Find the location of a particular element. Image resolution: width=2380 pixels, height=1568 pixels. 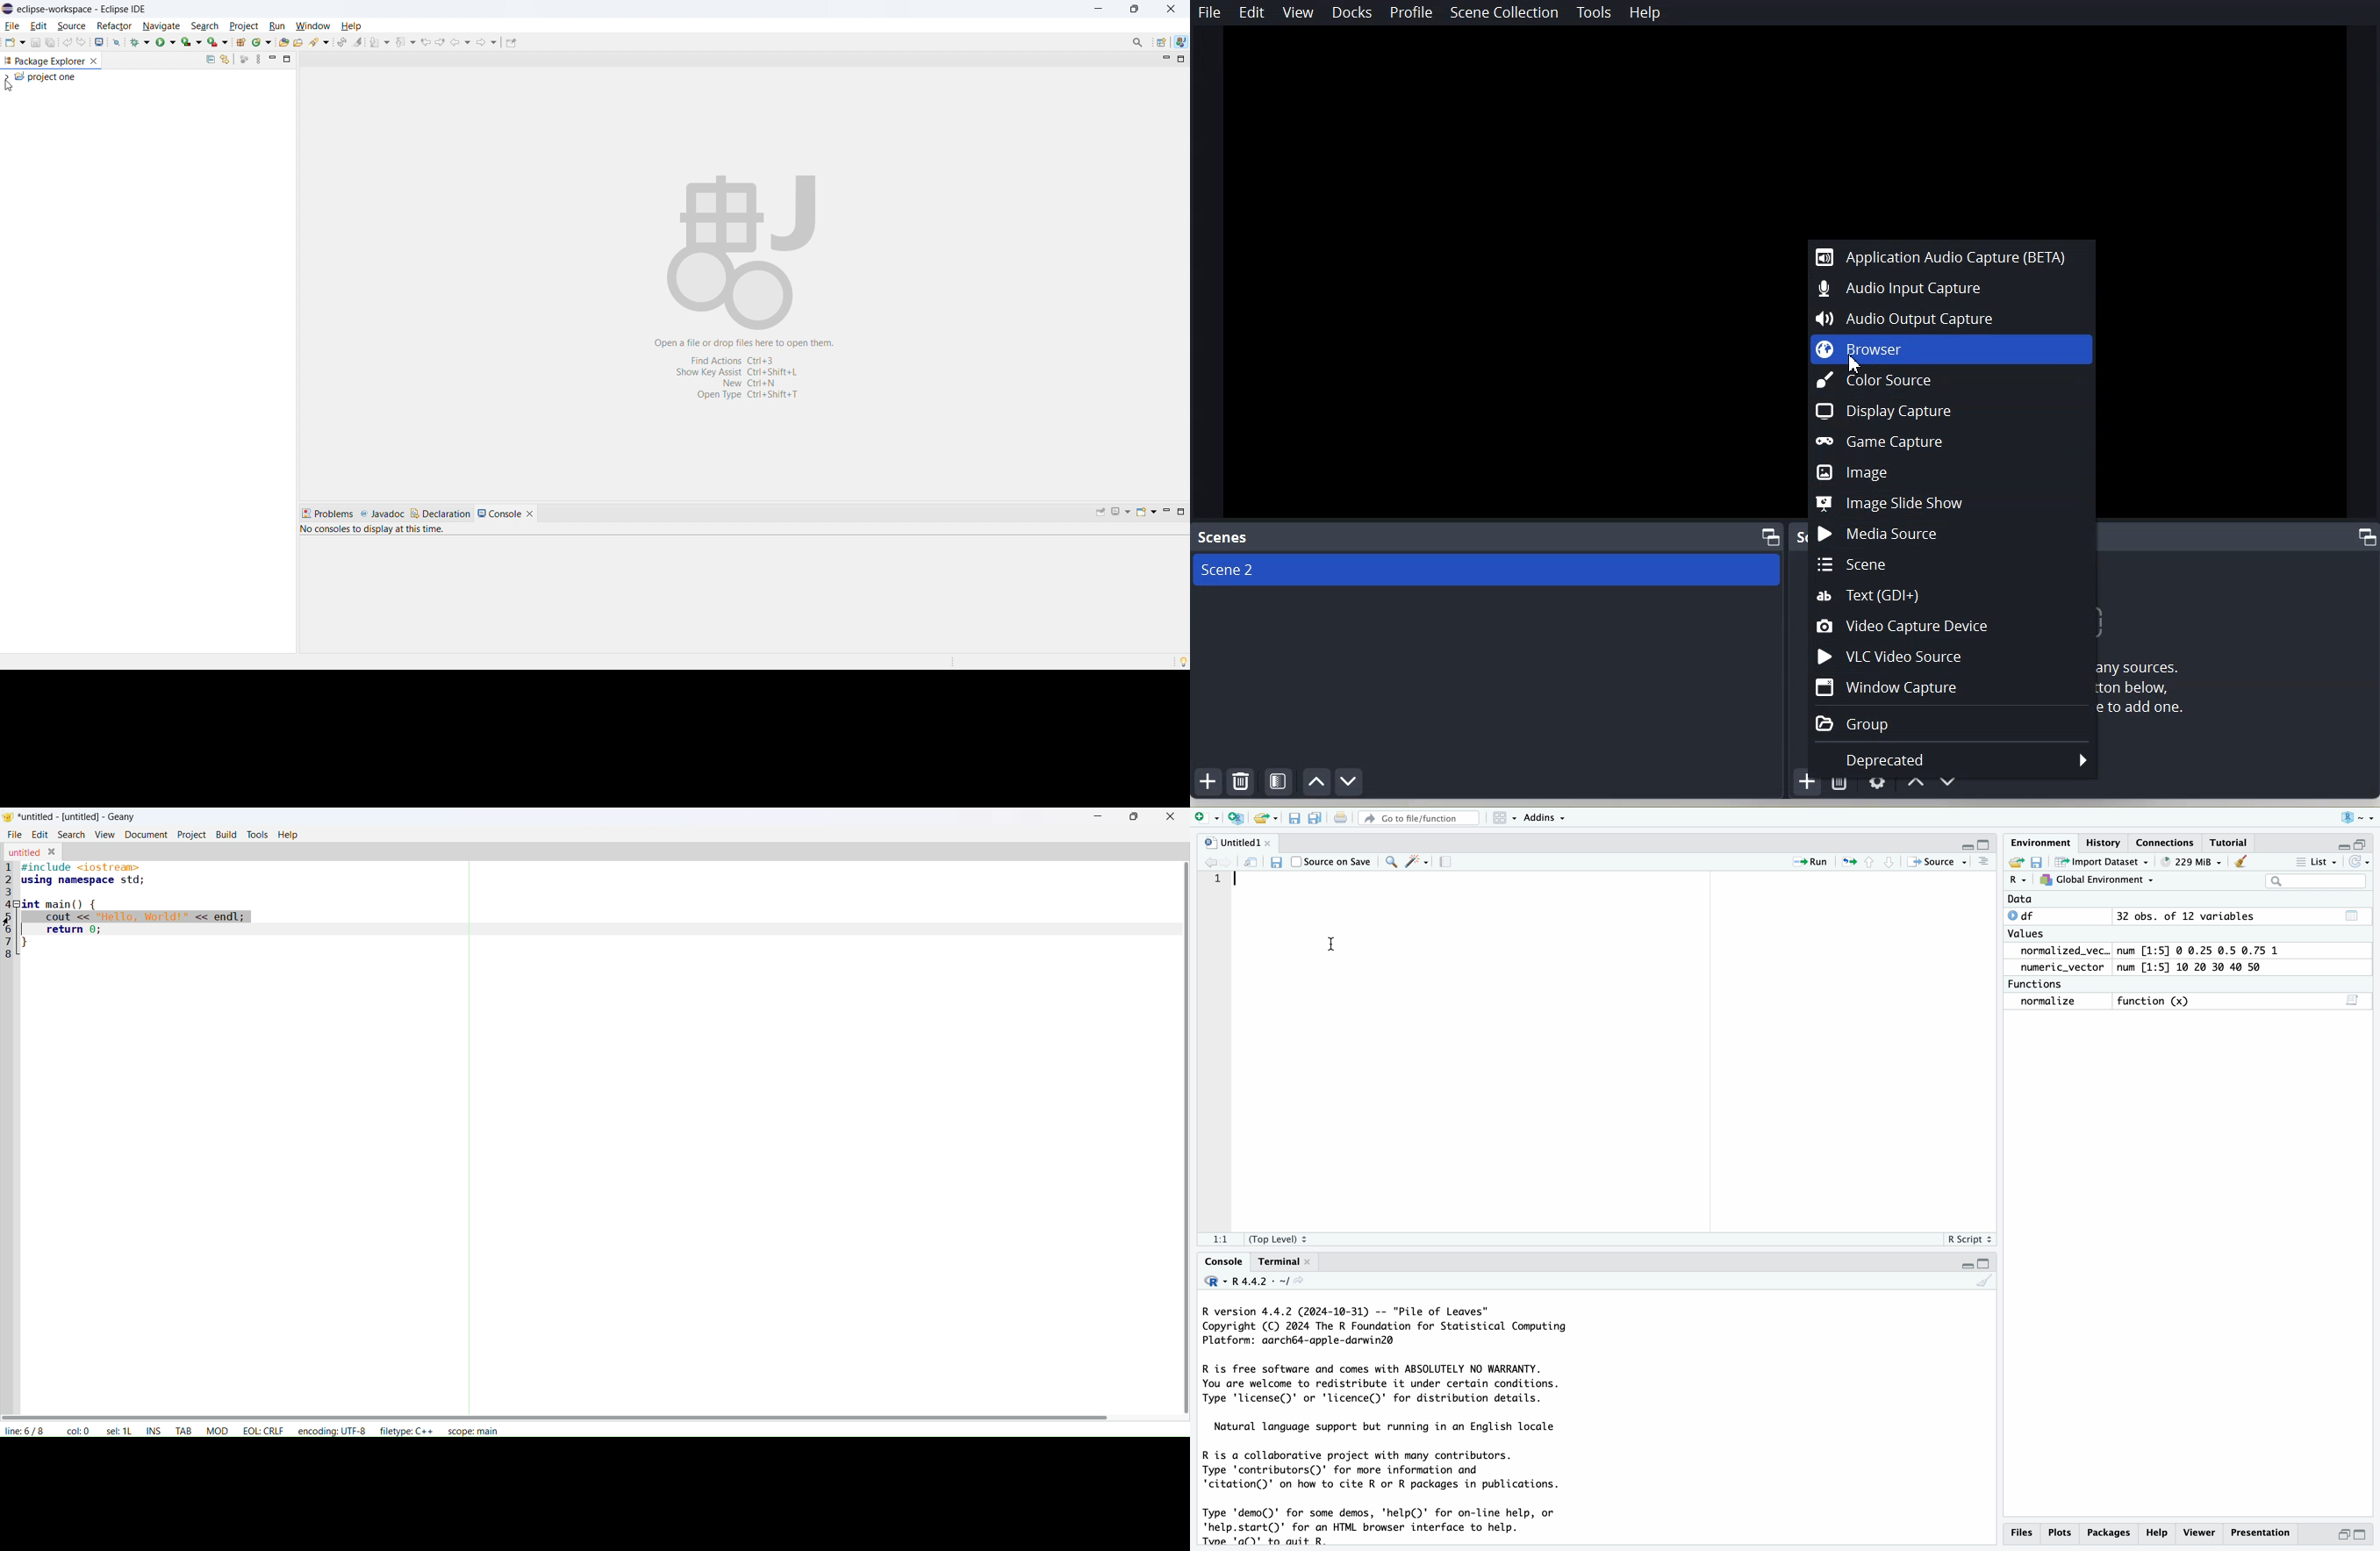

create a project is located at coordinates (1235, 819).